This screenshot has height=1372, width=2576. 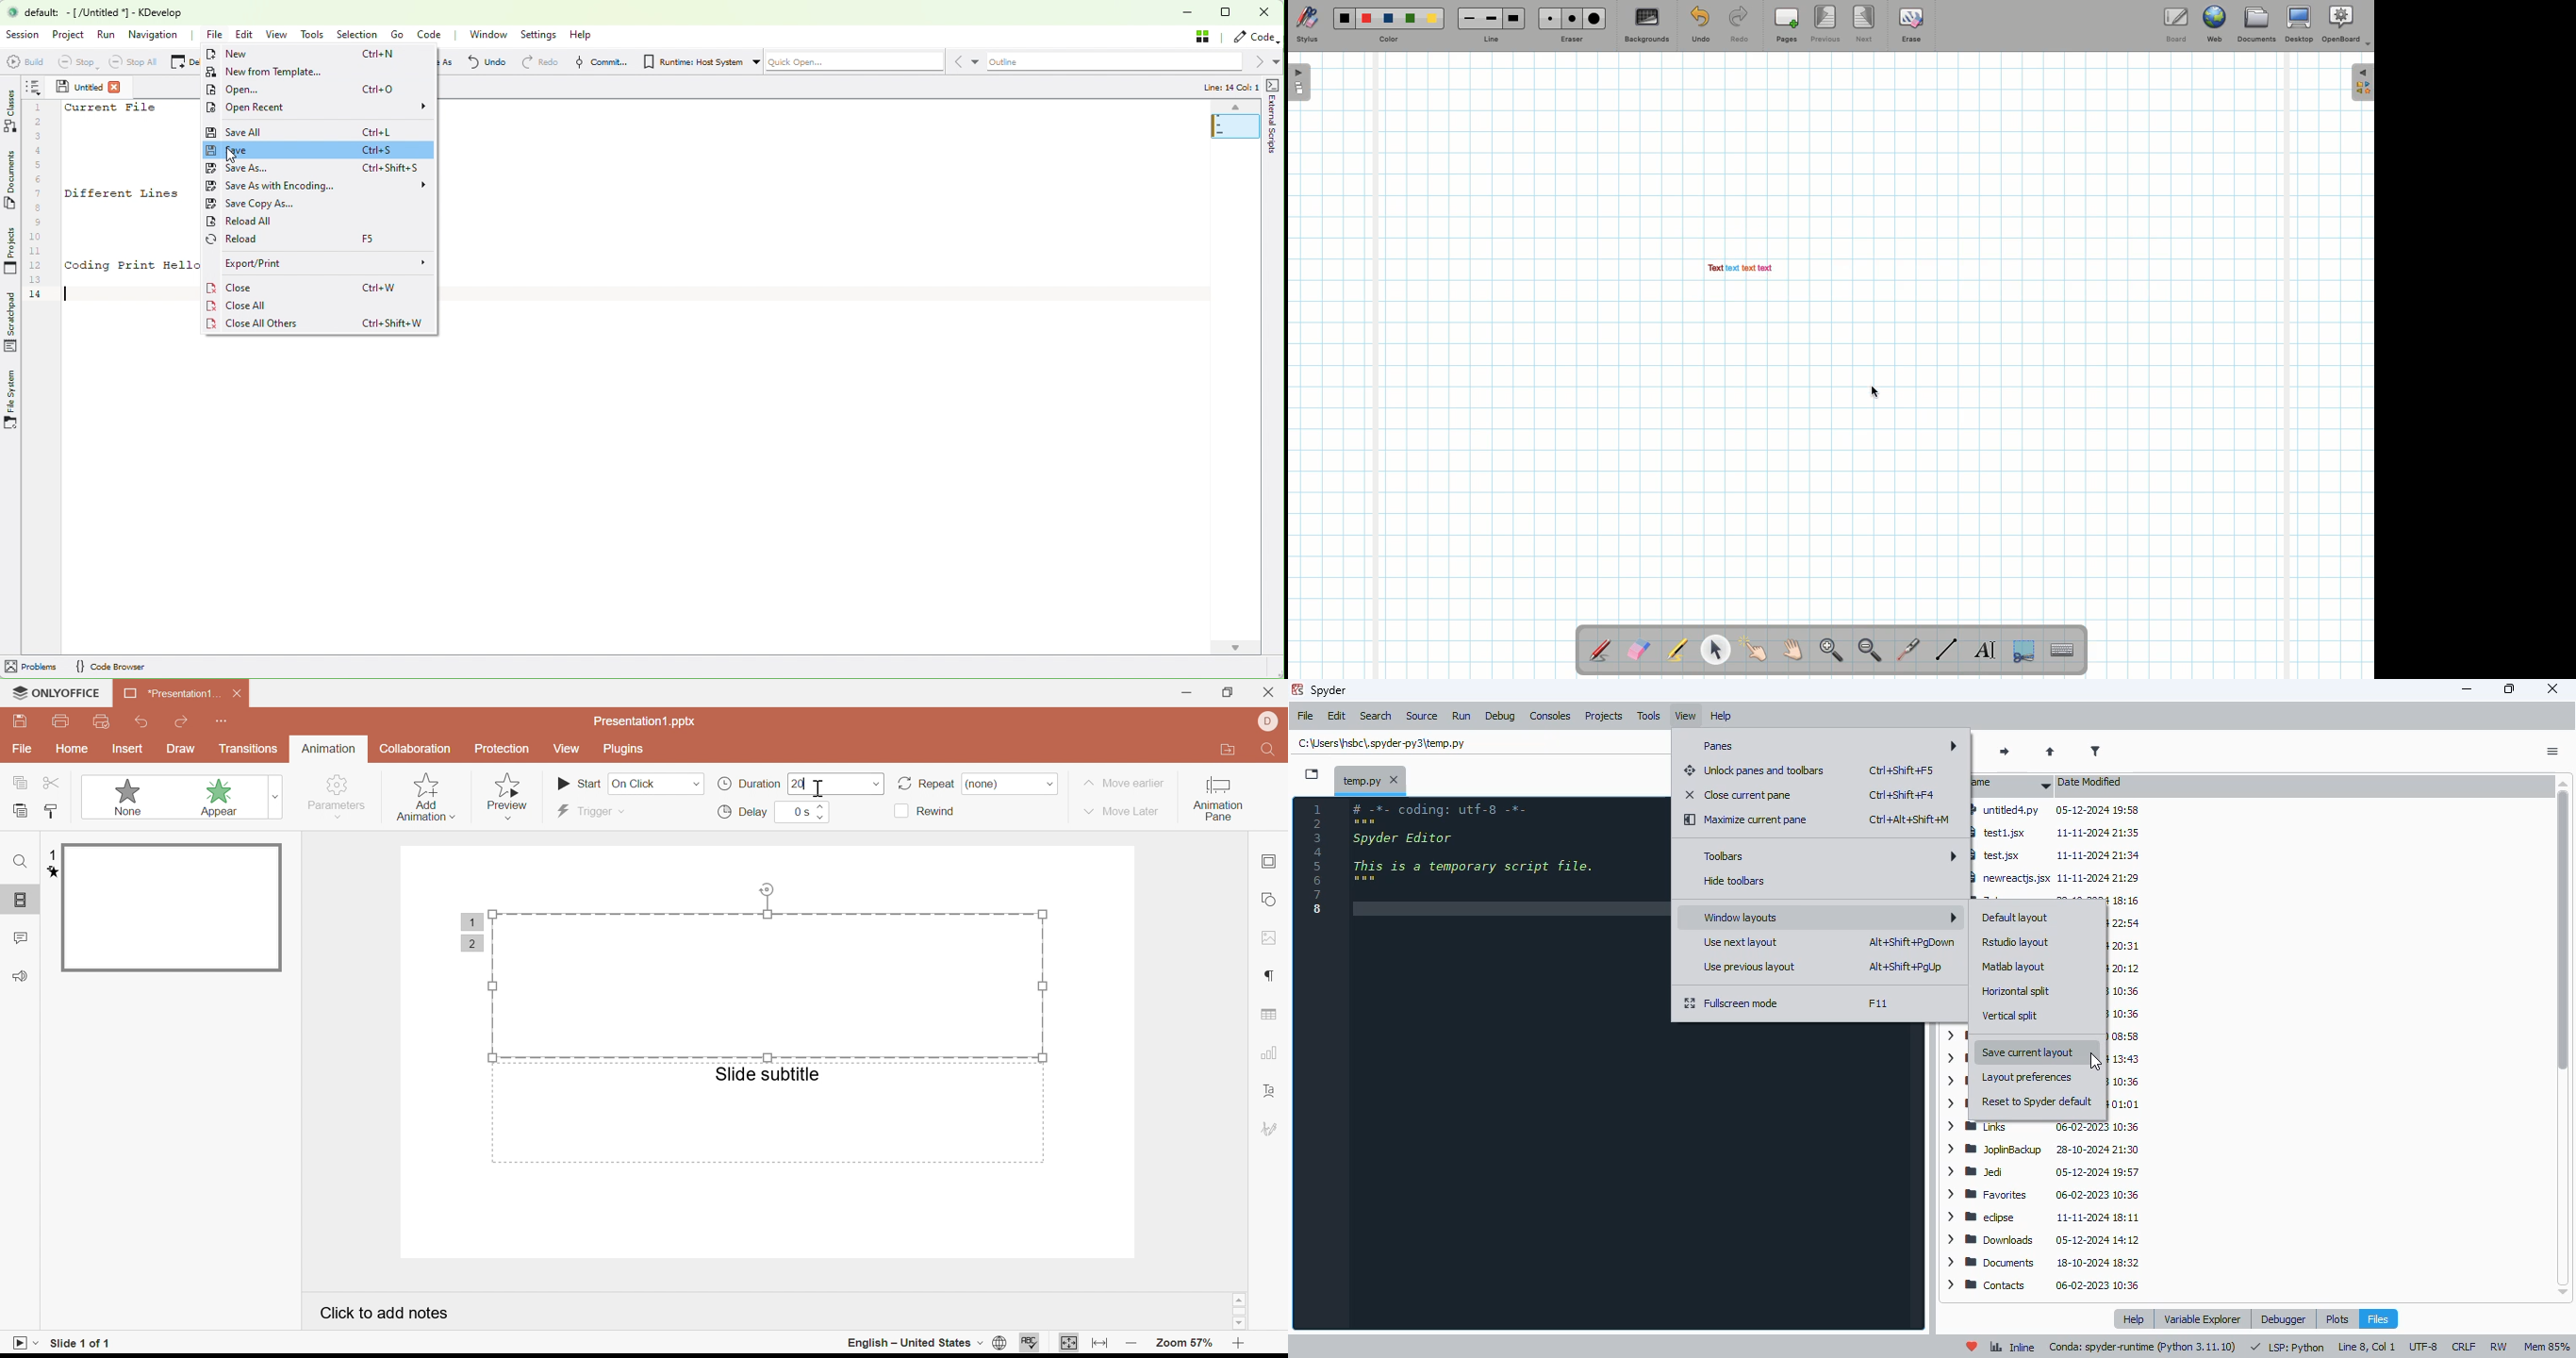 I want to click on Color, so click(x=1387, y=40).